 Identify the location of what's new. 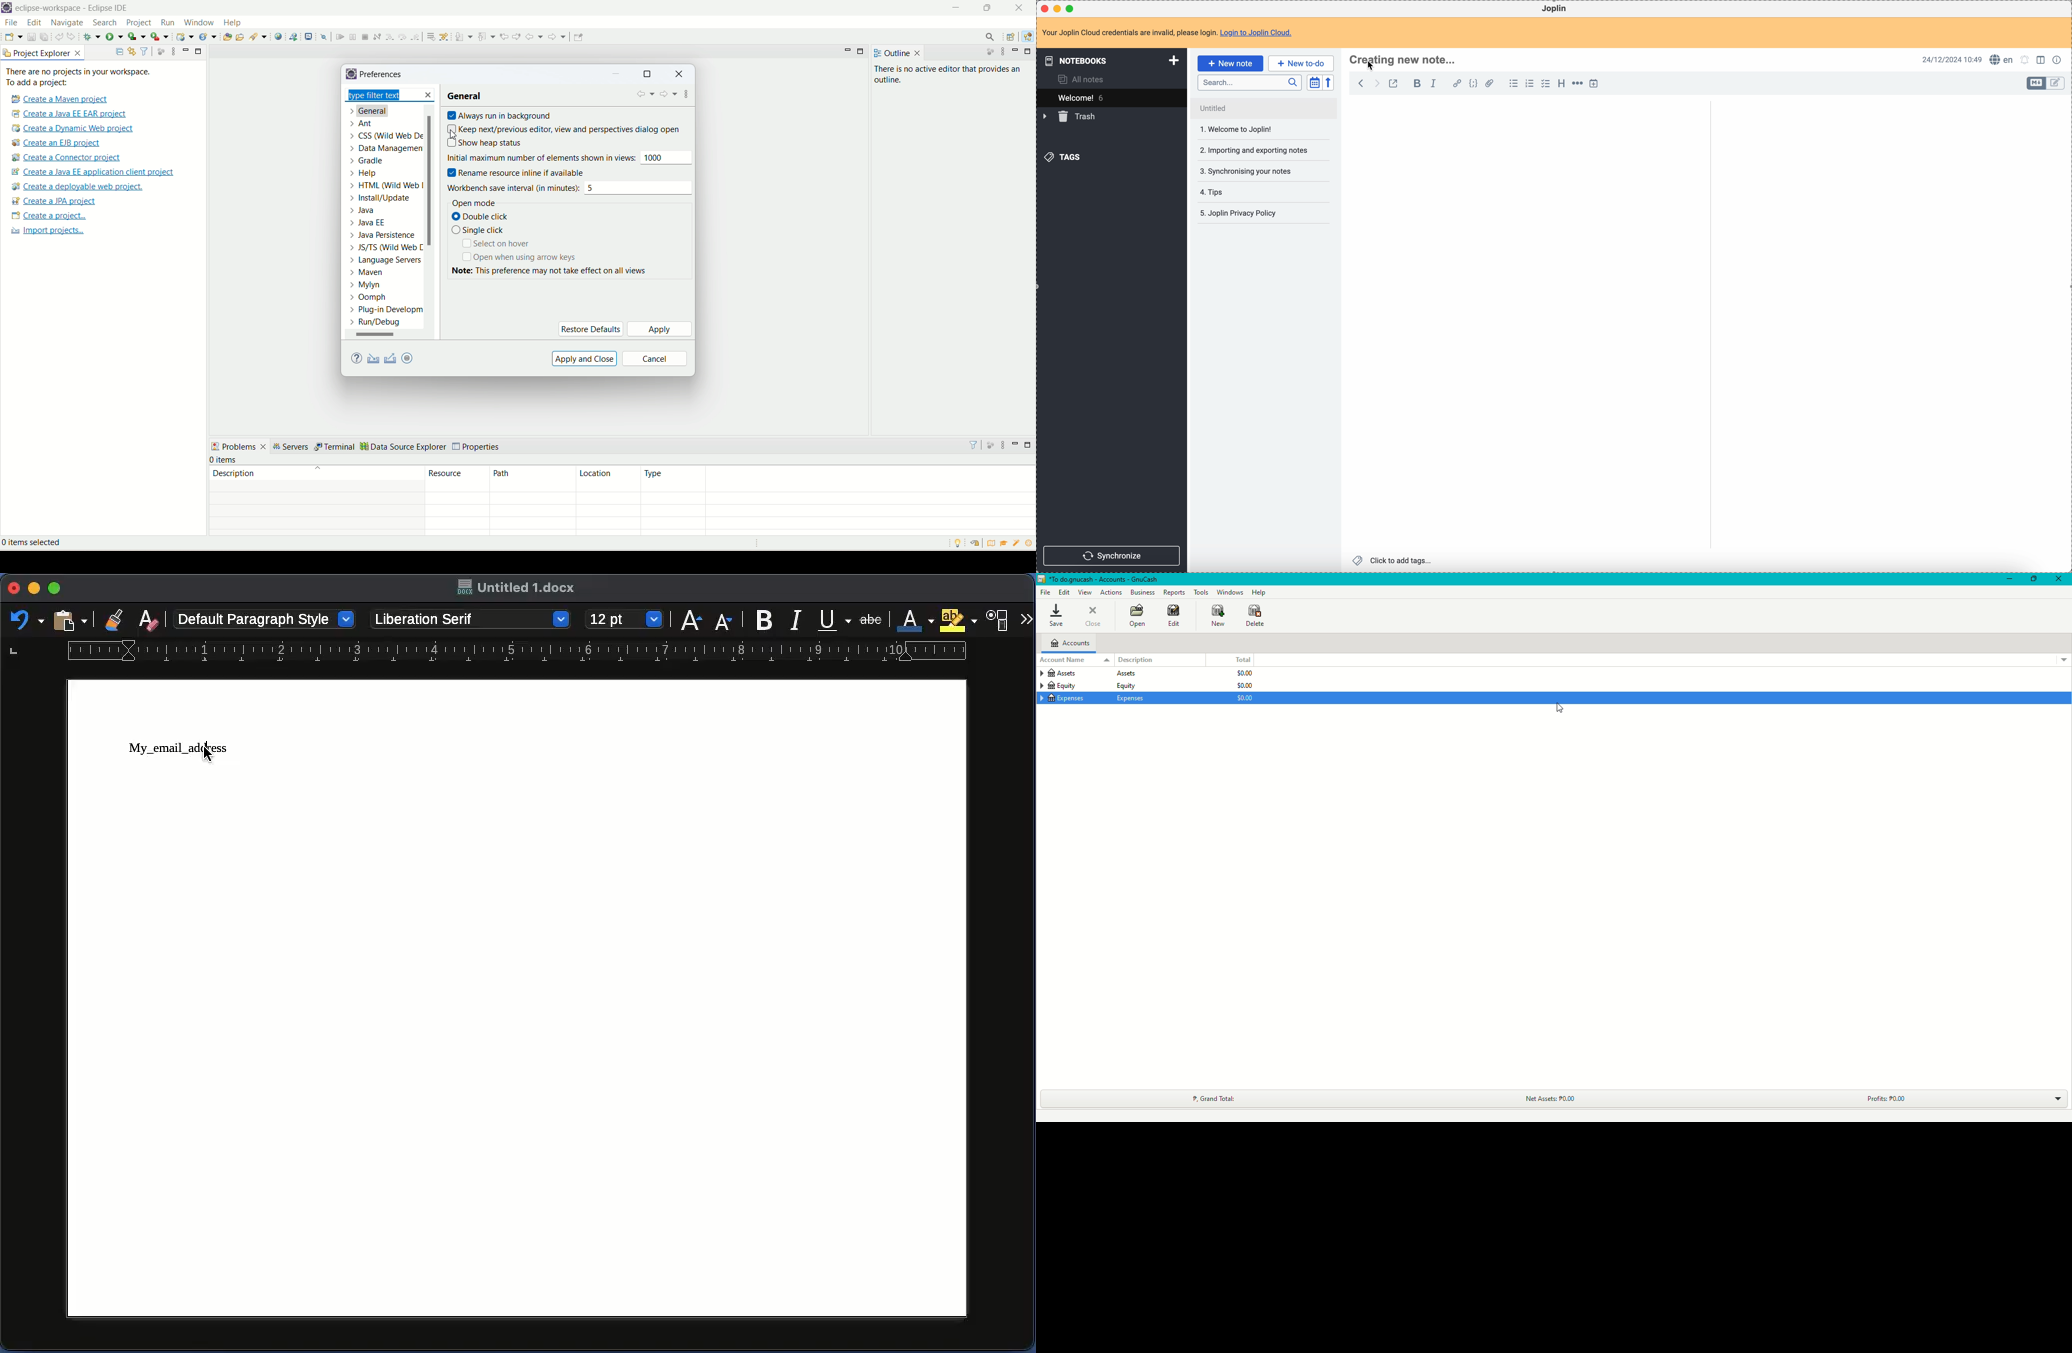
(1017, 545).